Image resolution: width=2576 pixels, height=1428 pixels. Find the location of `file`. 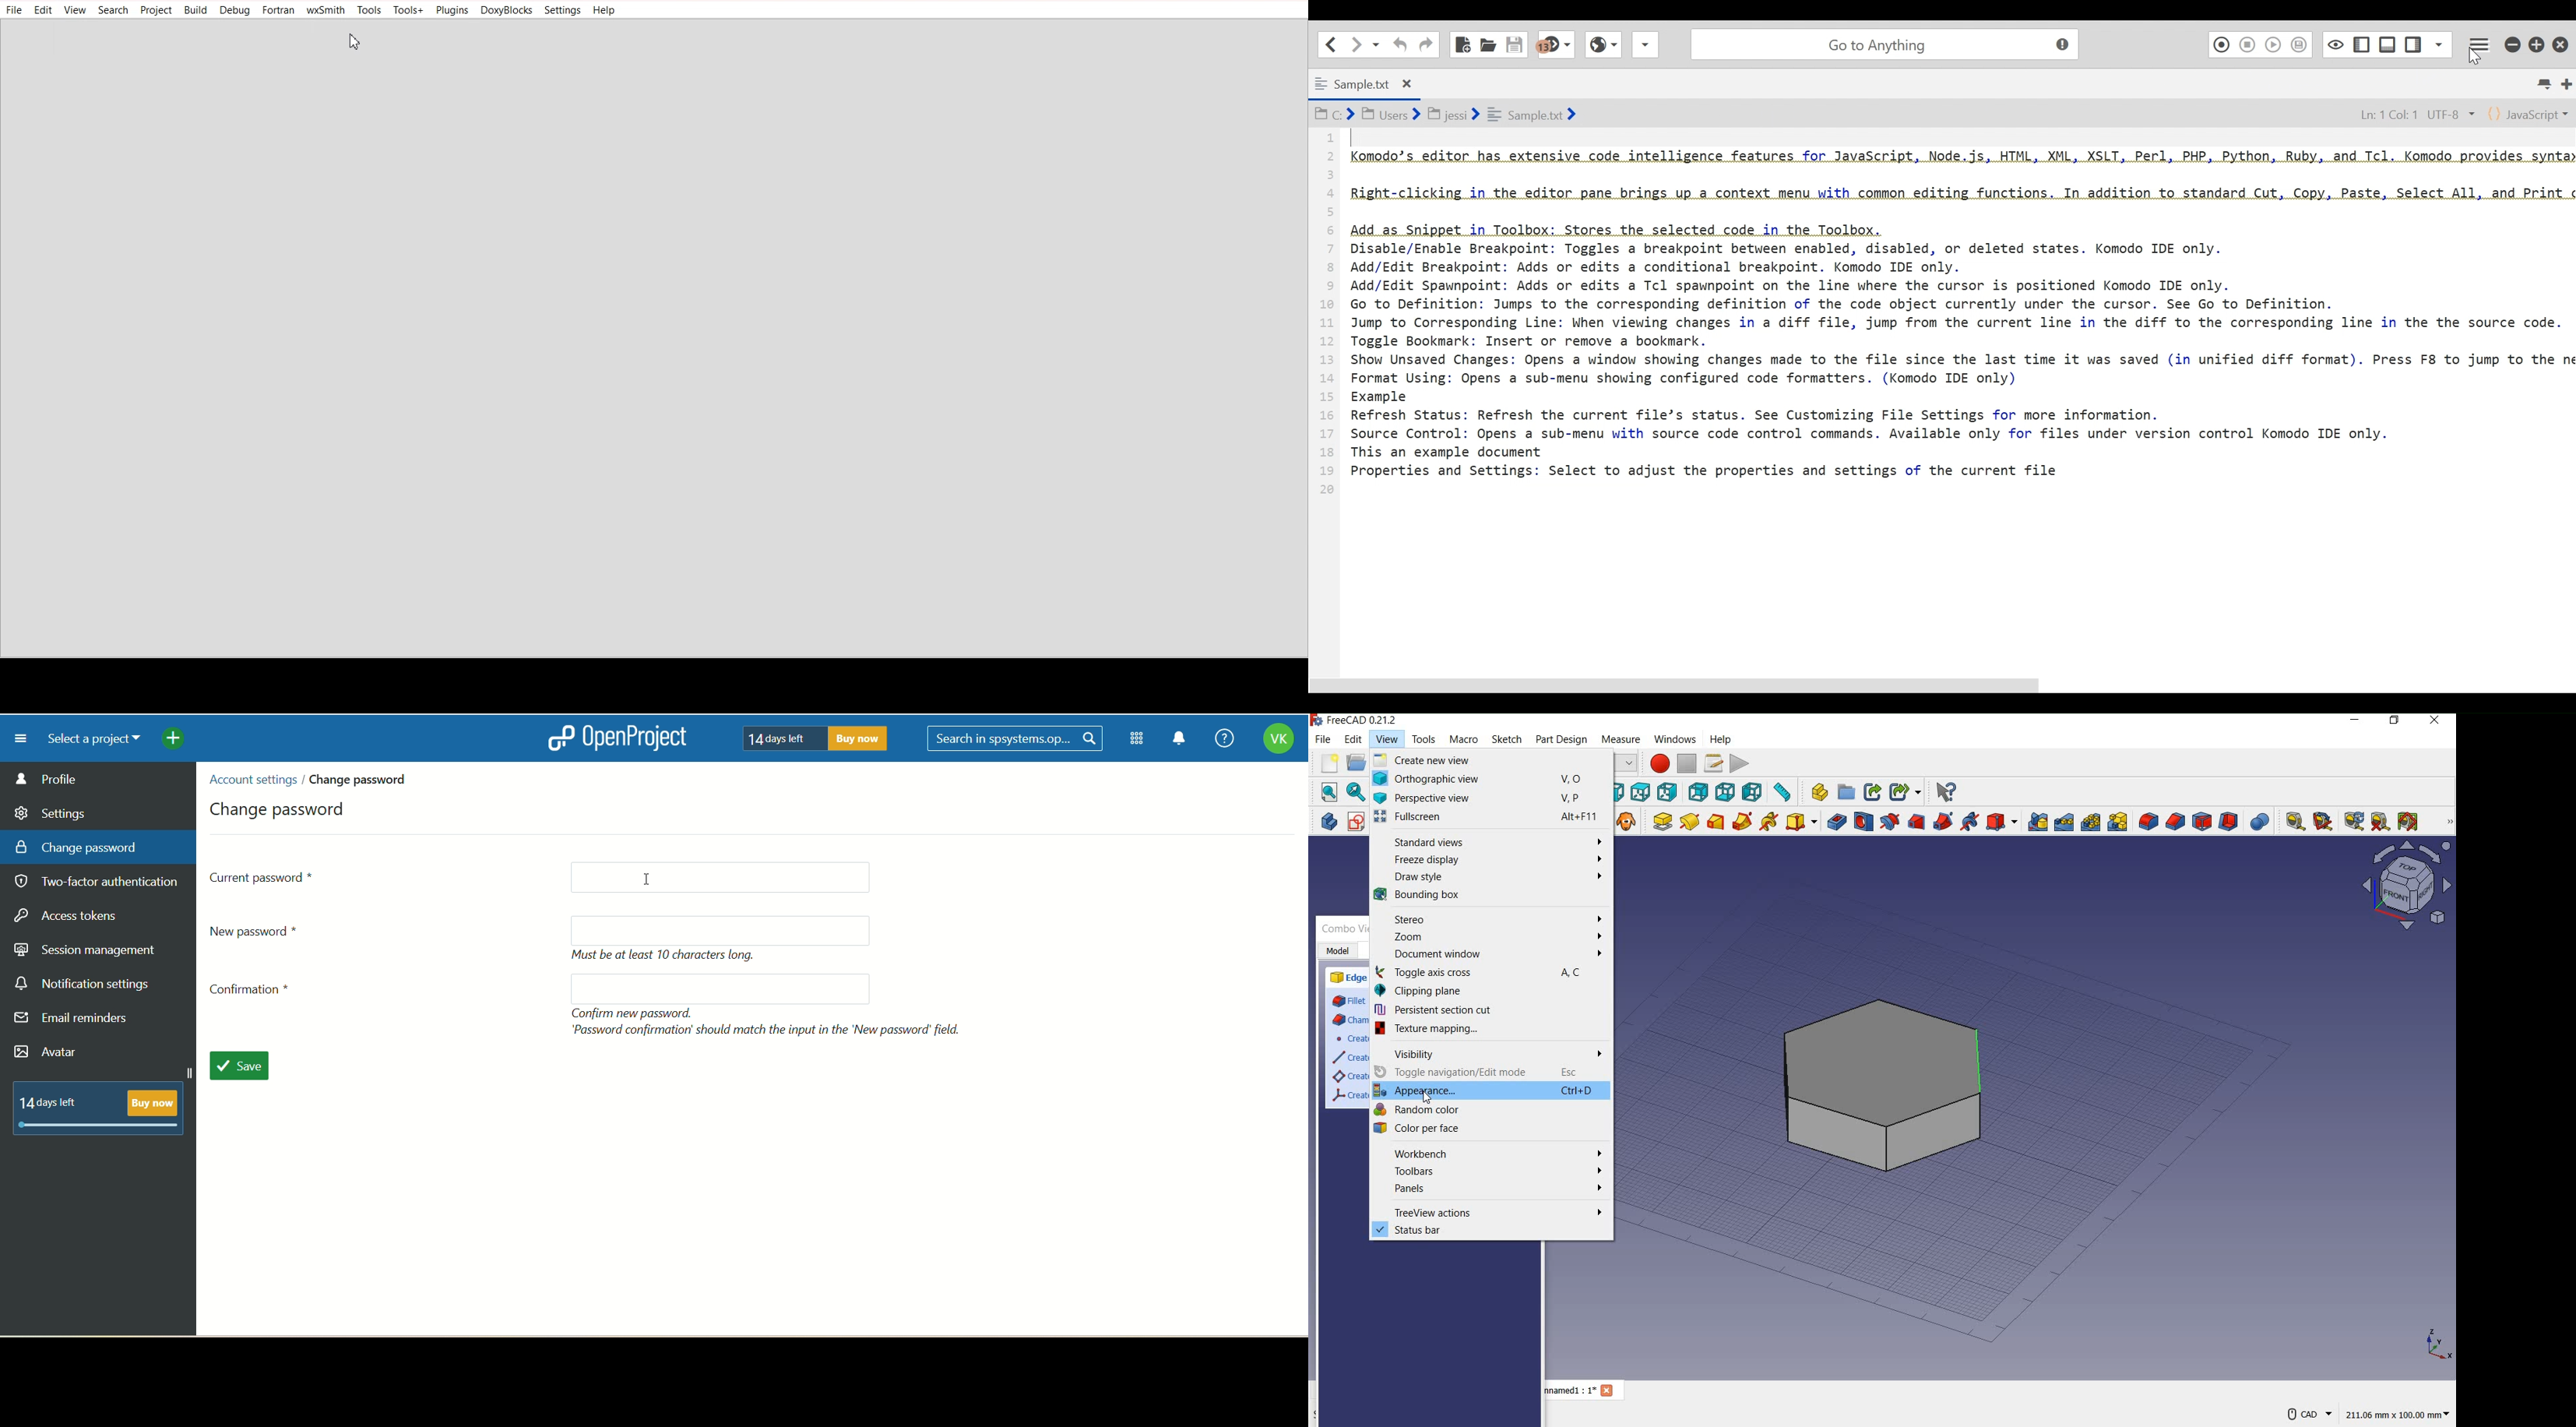

file is located at coordinates (1321, 741).